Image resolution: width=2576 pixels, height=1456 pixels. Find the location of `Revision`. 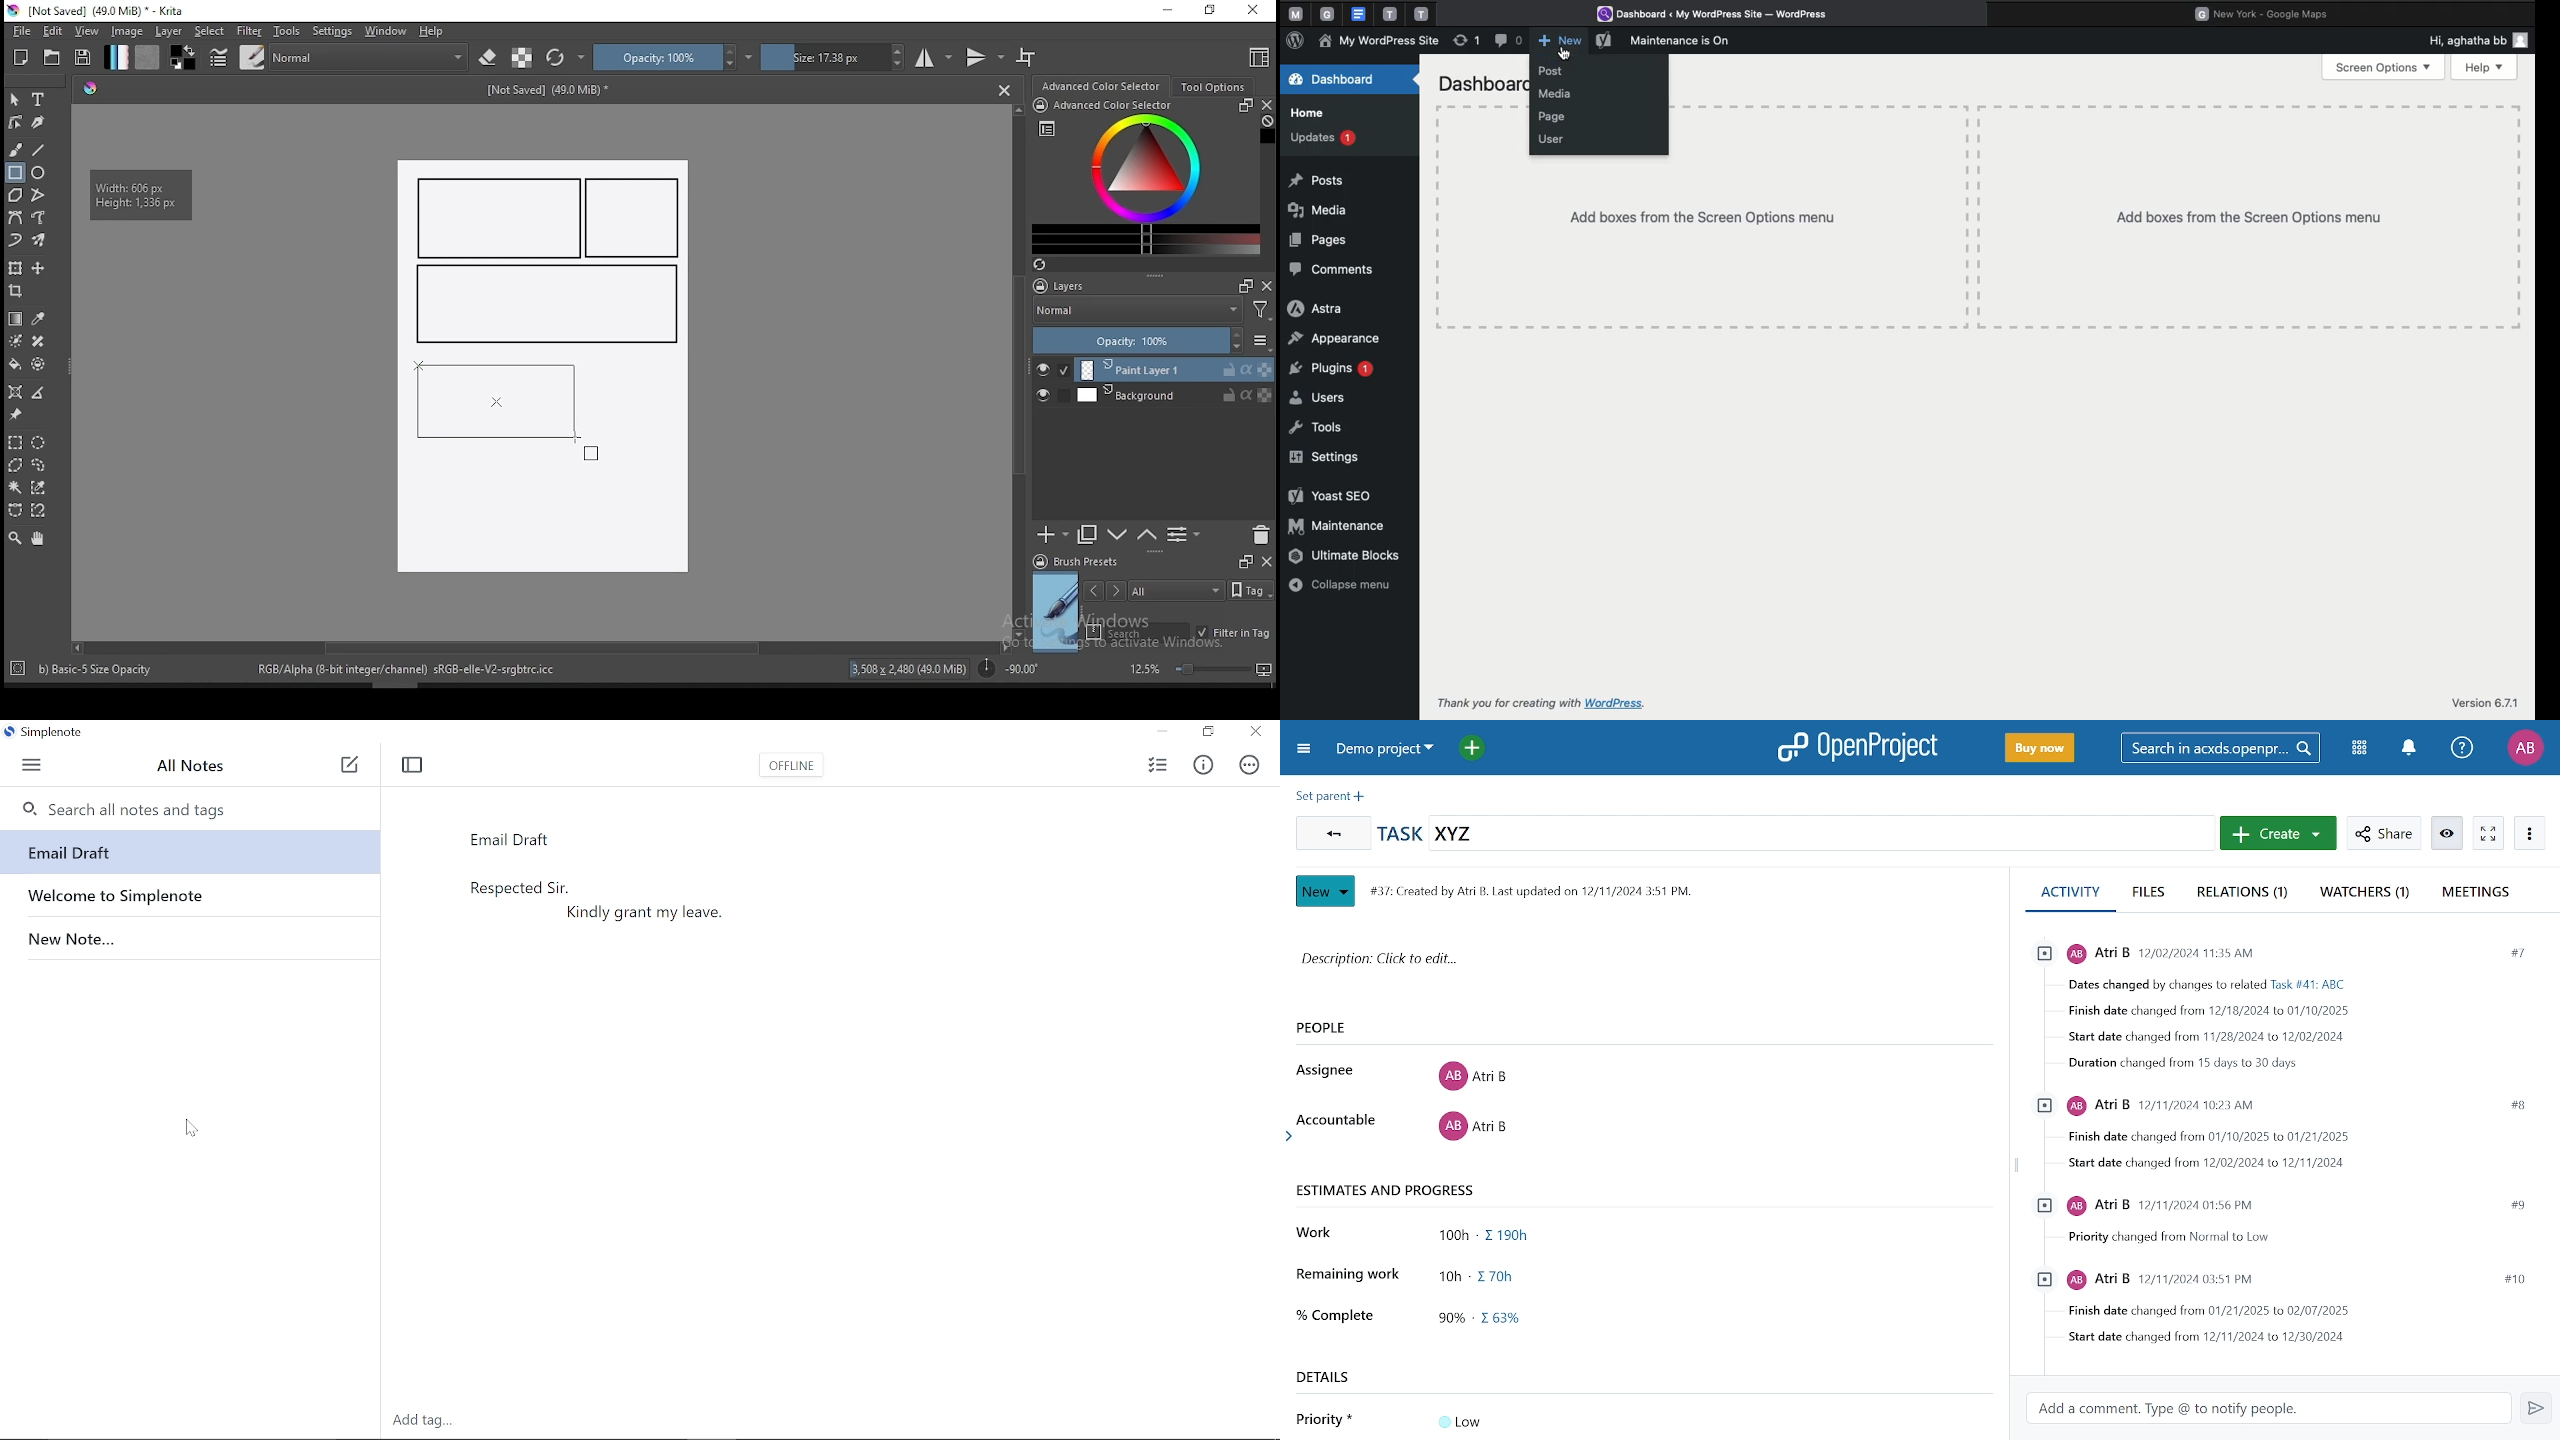

Revision is located at coordinates (1467, 43).